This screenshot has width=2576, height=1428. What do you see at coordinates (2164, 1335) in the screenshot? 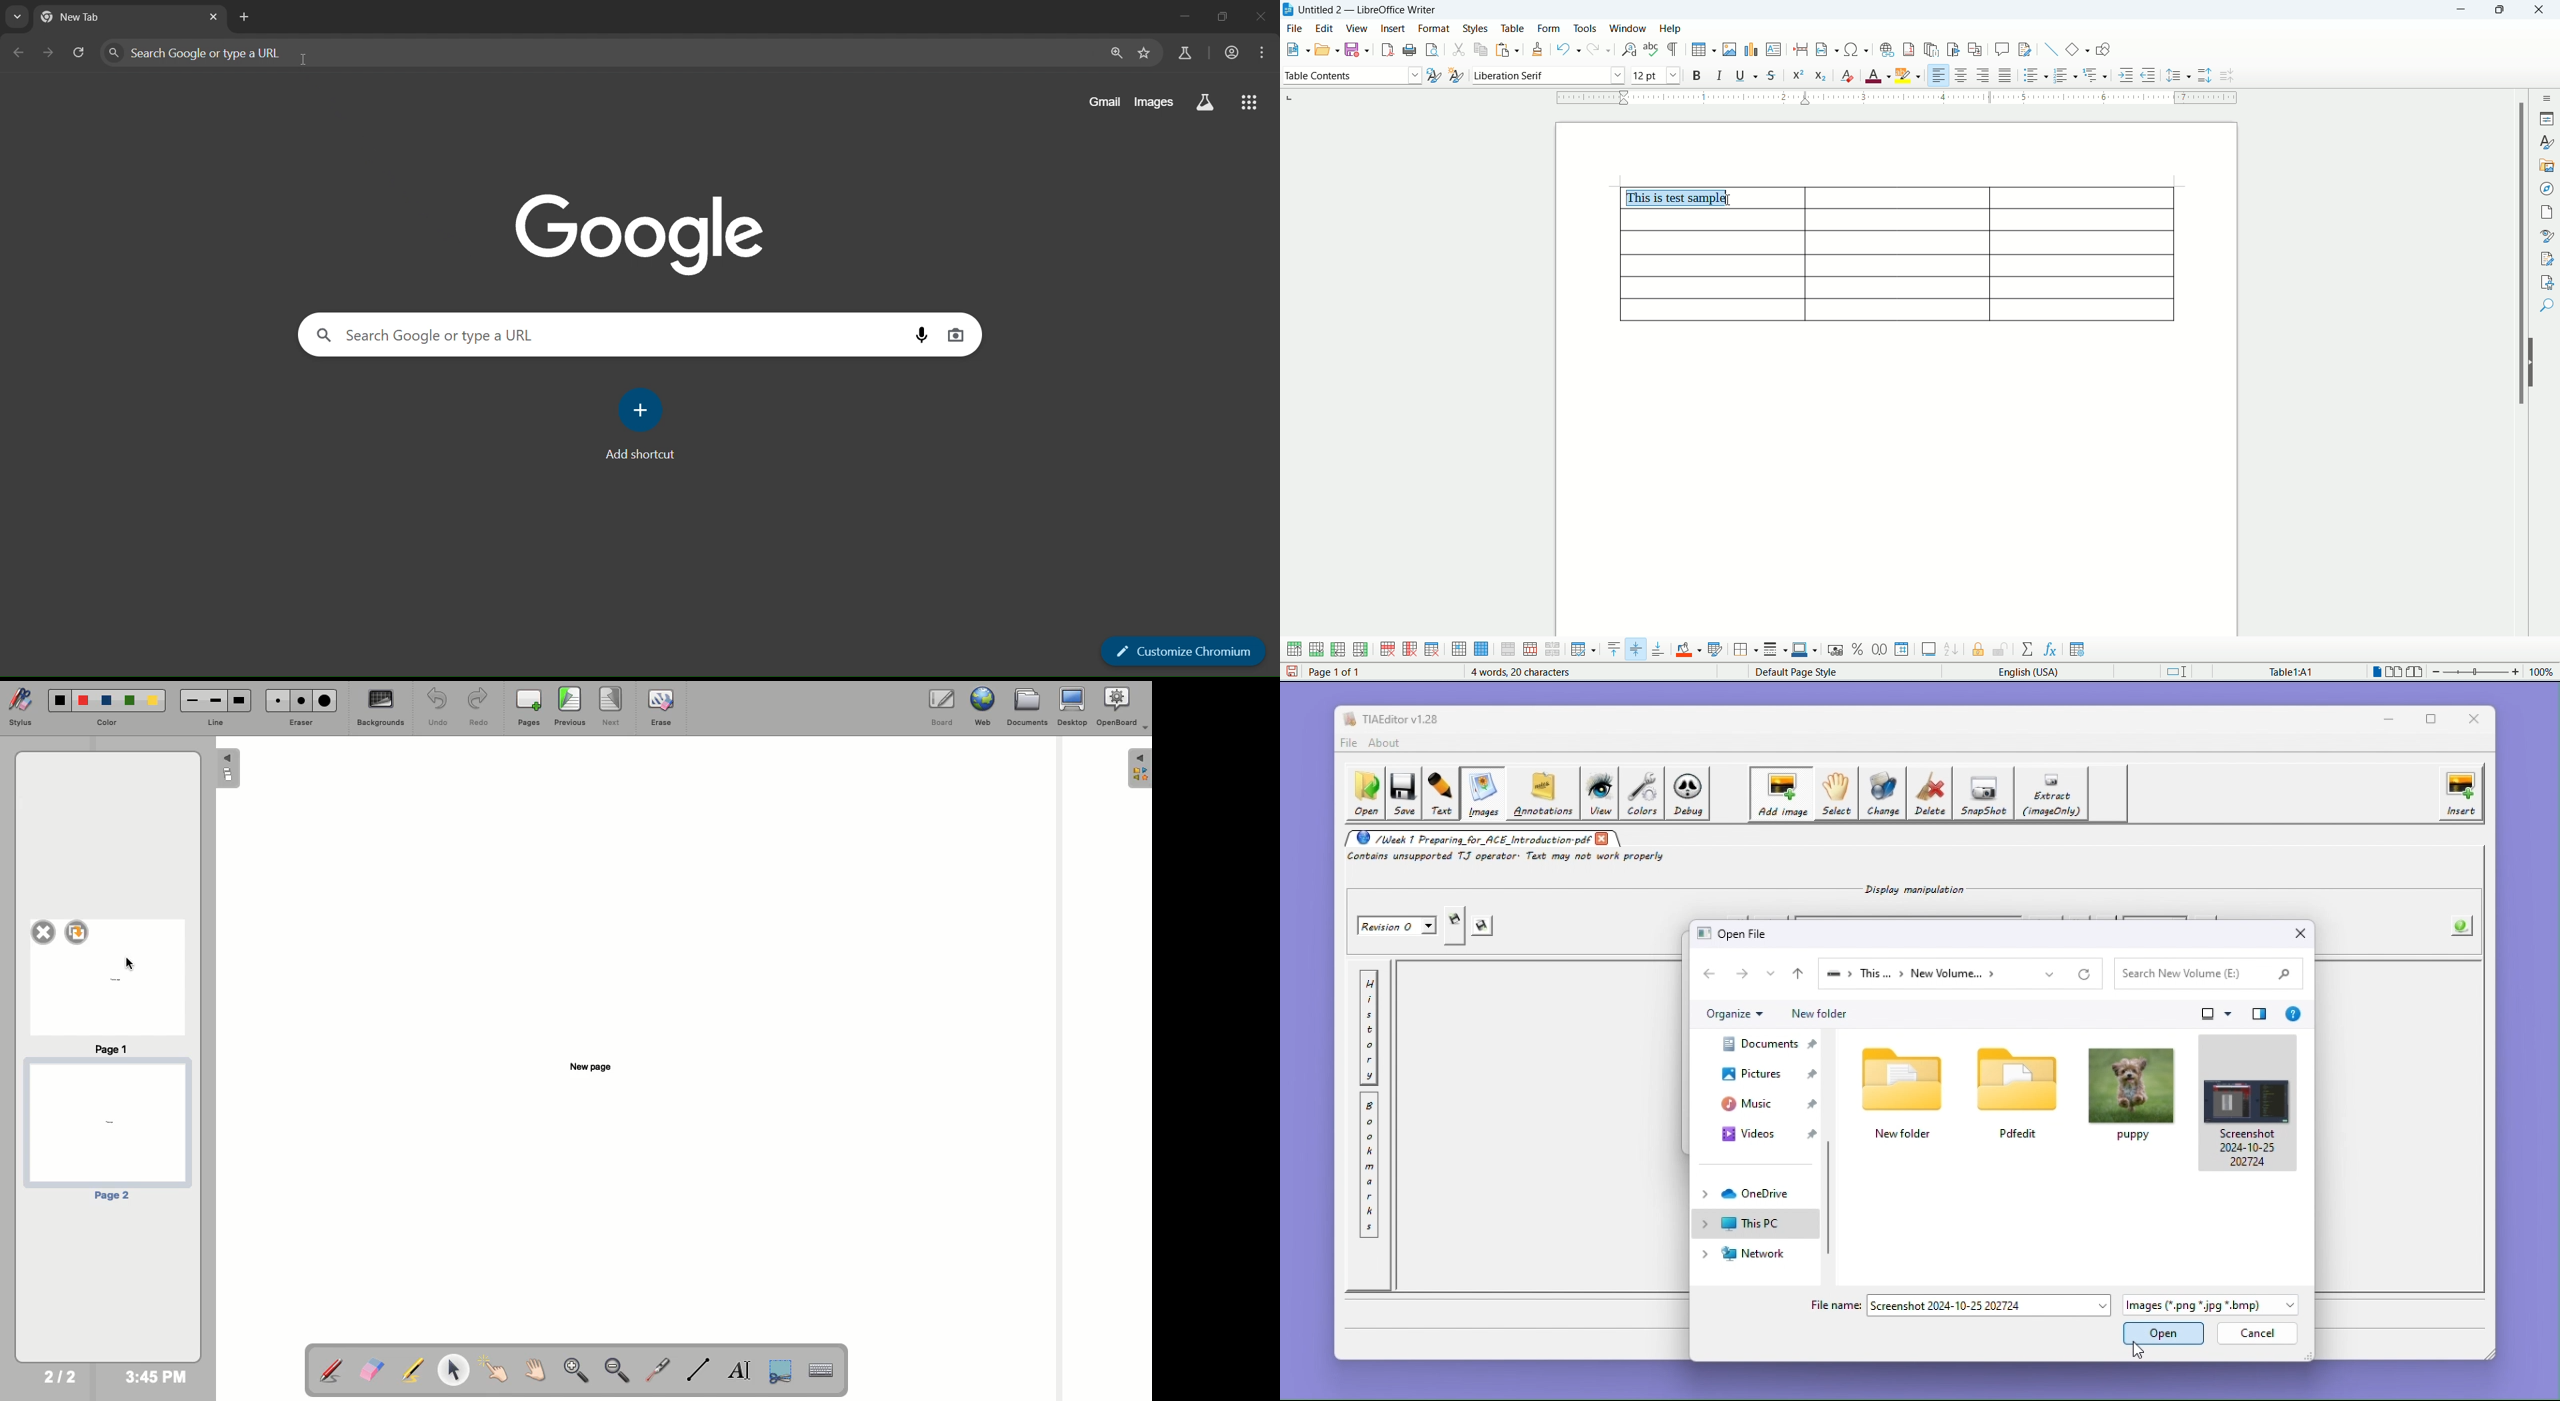
I see `open` at bounding box center [2164, 1335].